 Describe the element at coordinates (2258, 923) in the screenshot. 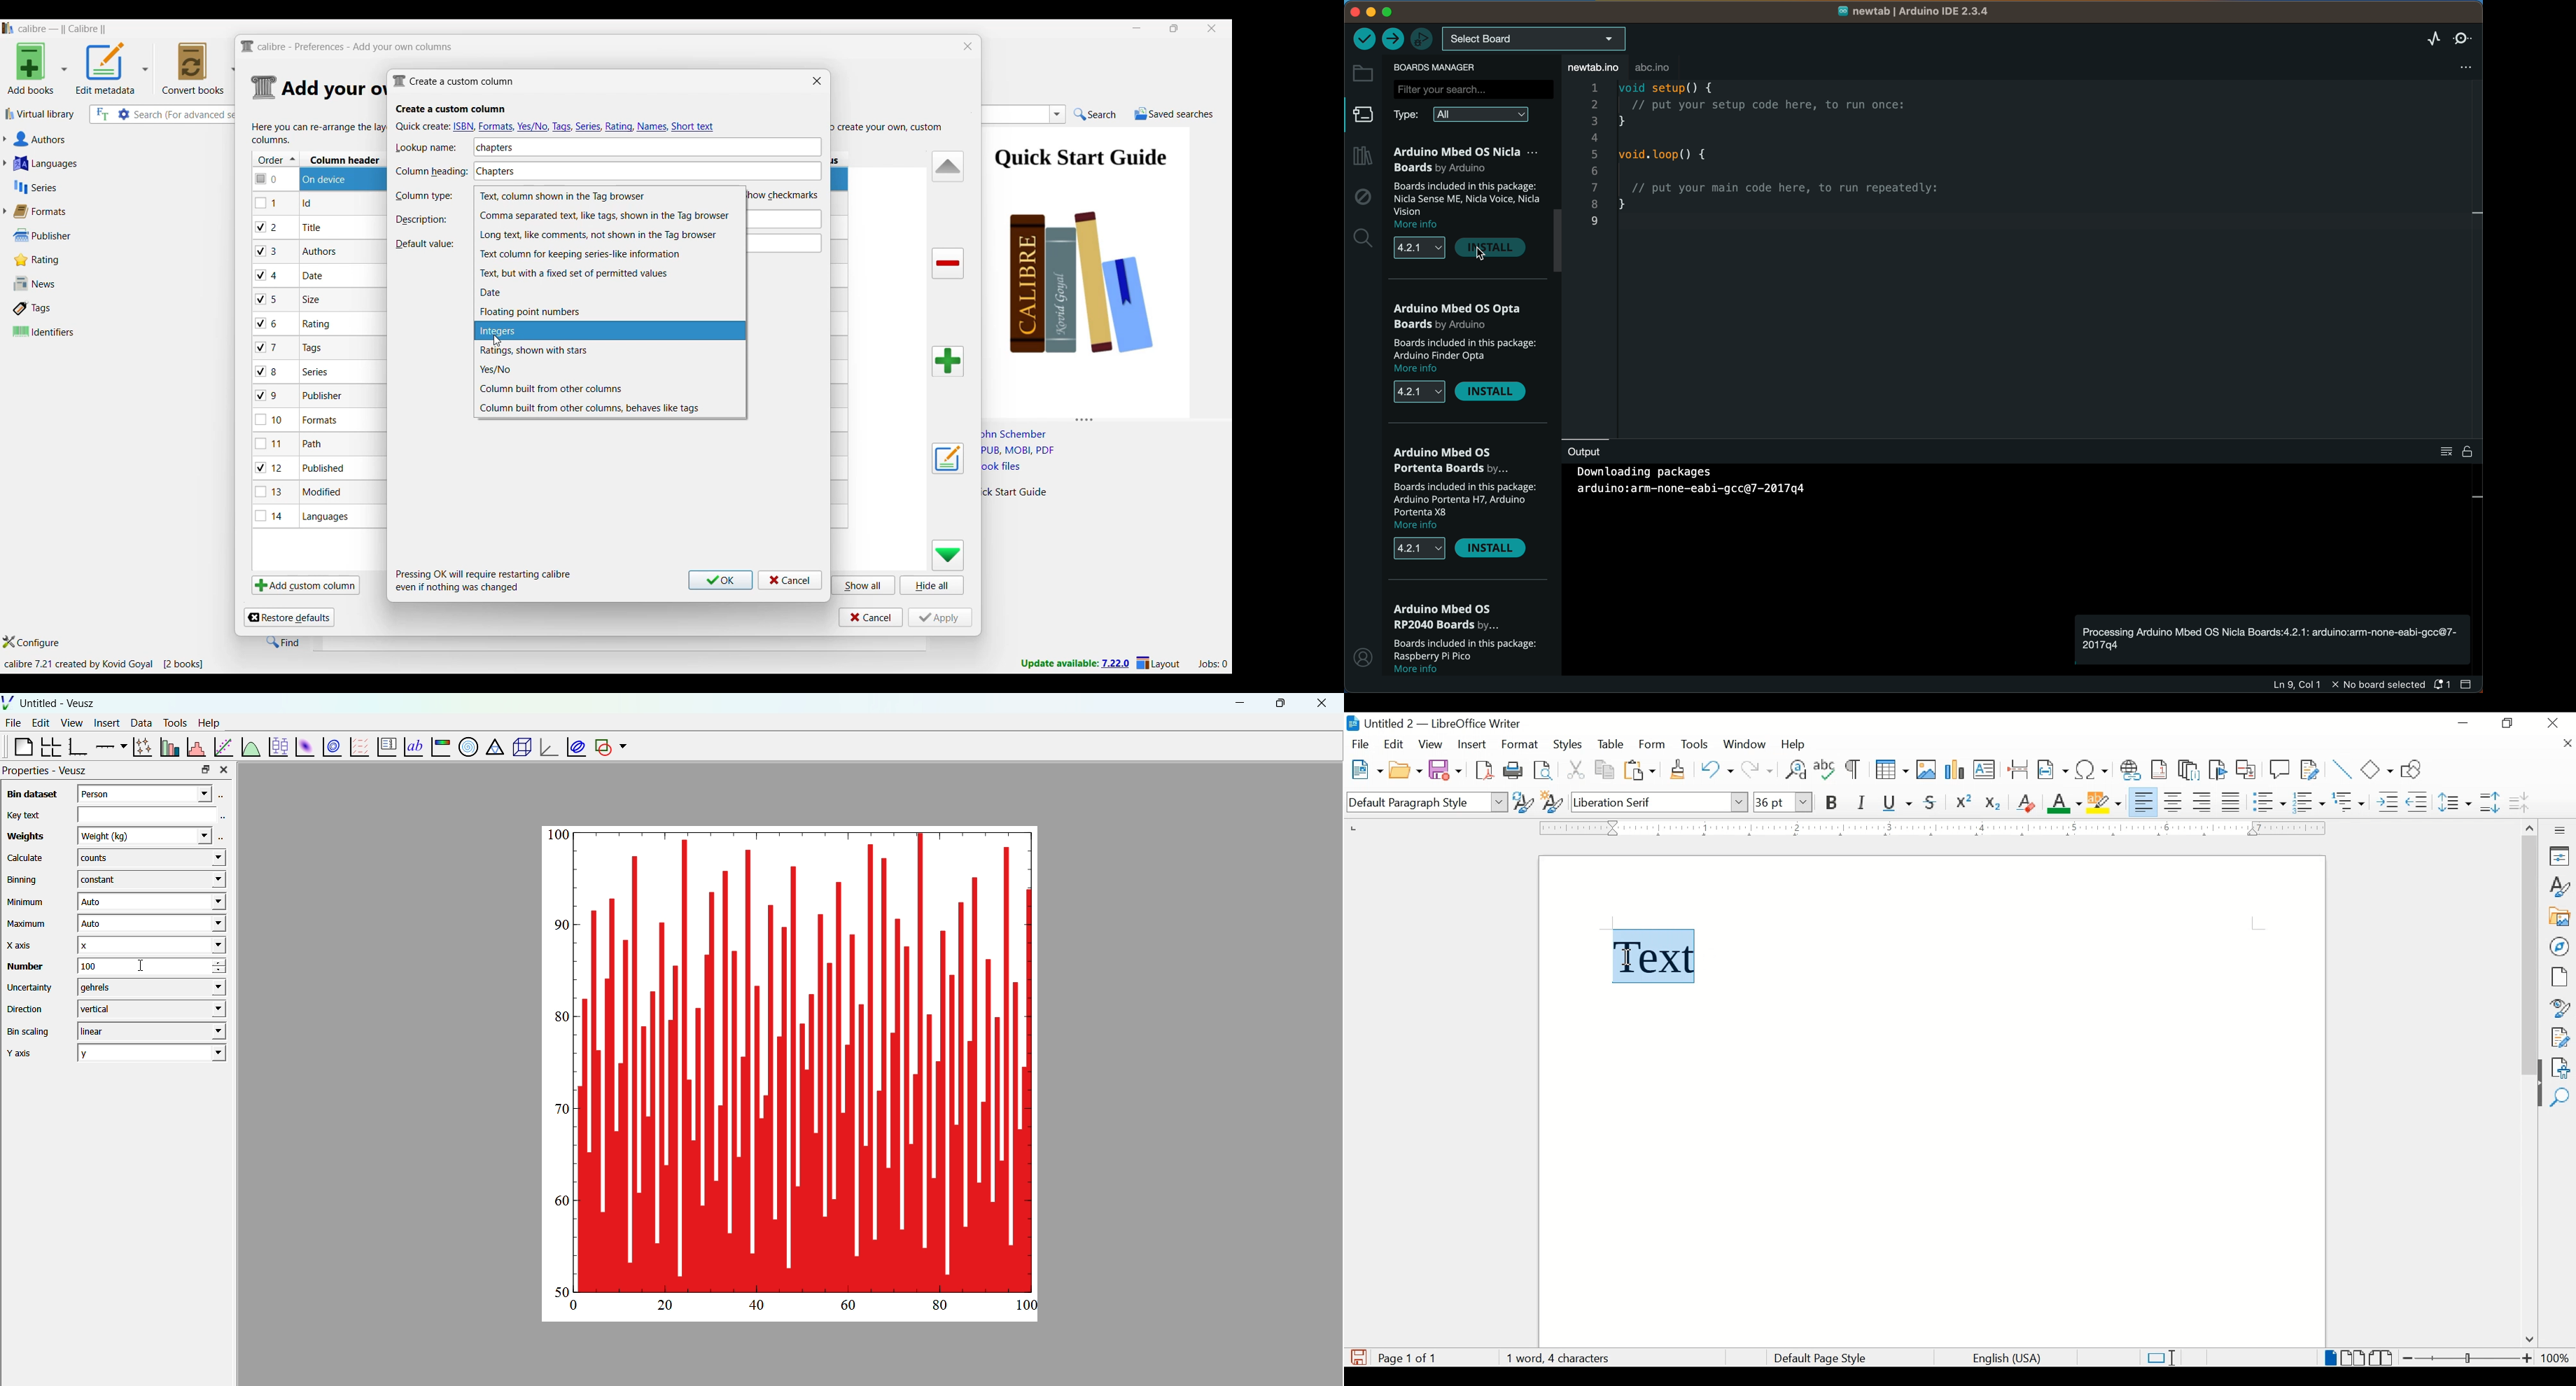

I see `guides` at that location.